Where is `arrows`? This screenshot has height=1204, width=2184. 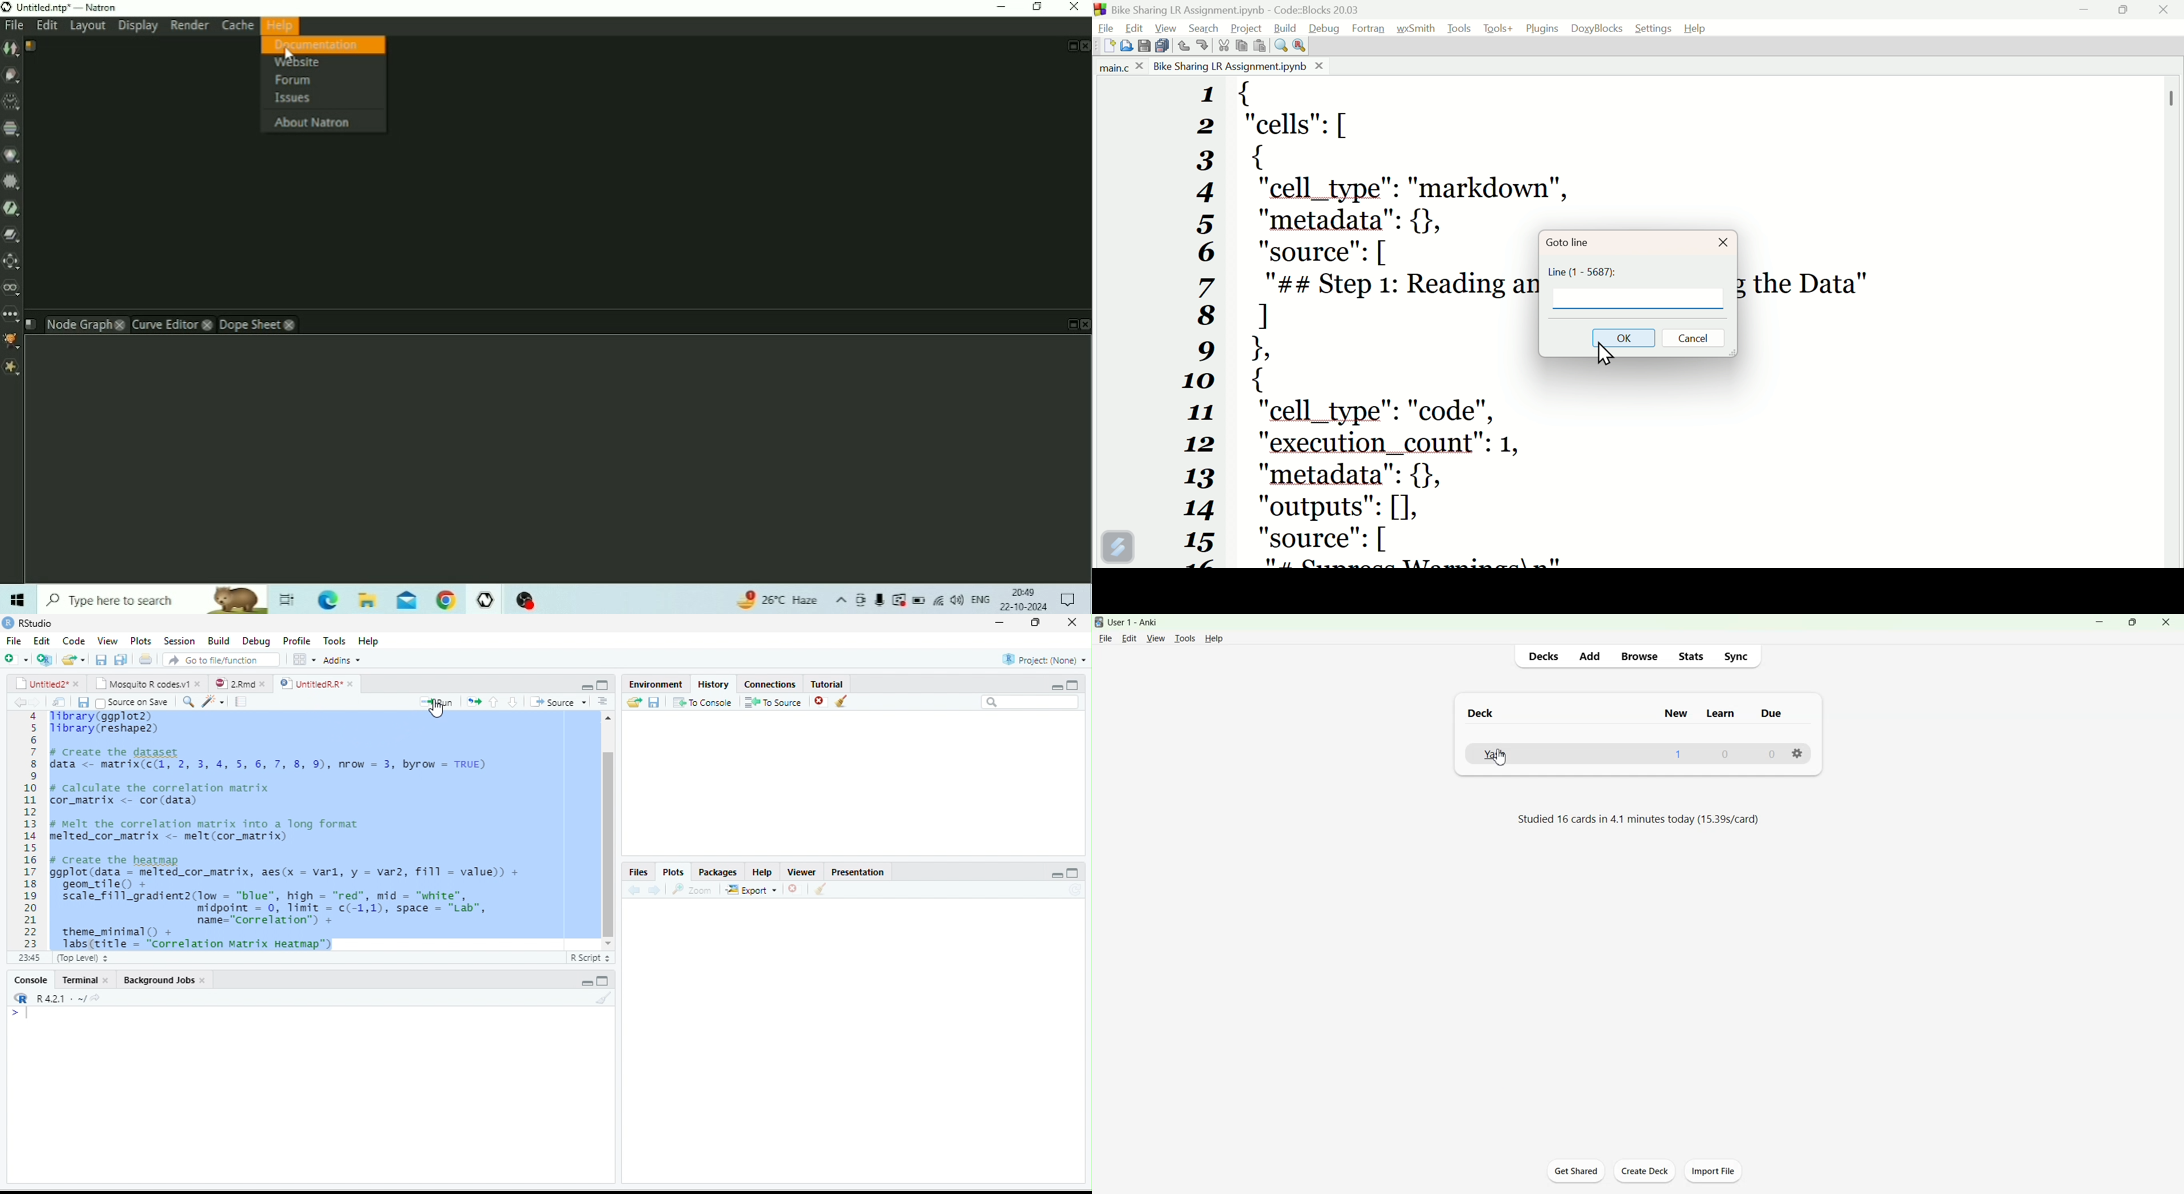 arrows is located at coordinates (473, 703).